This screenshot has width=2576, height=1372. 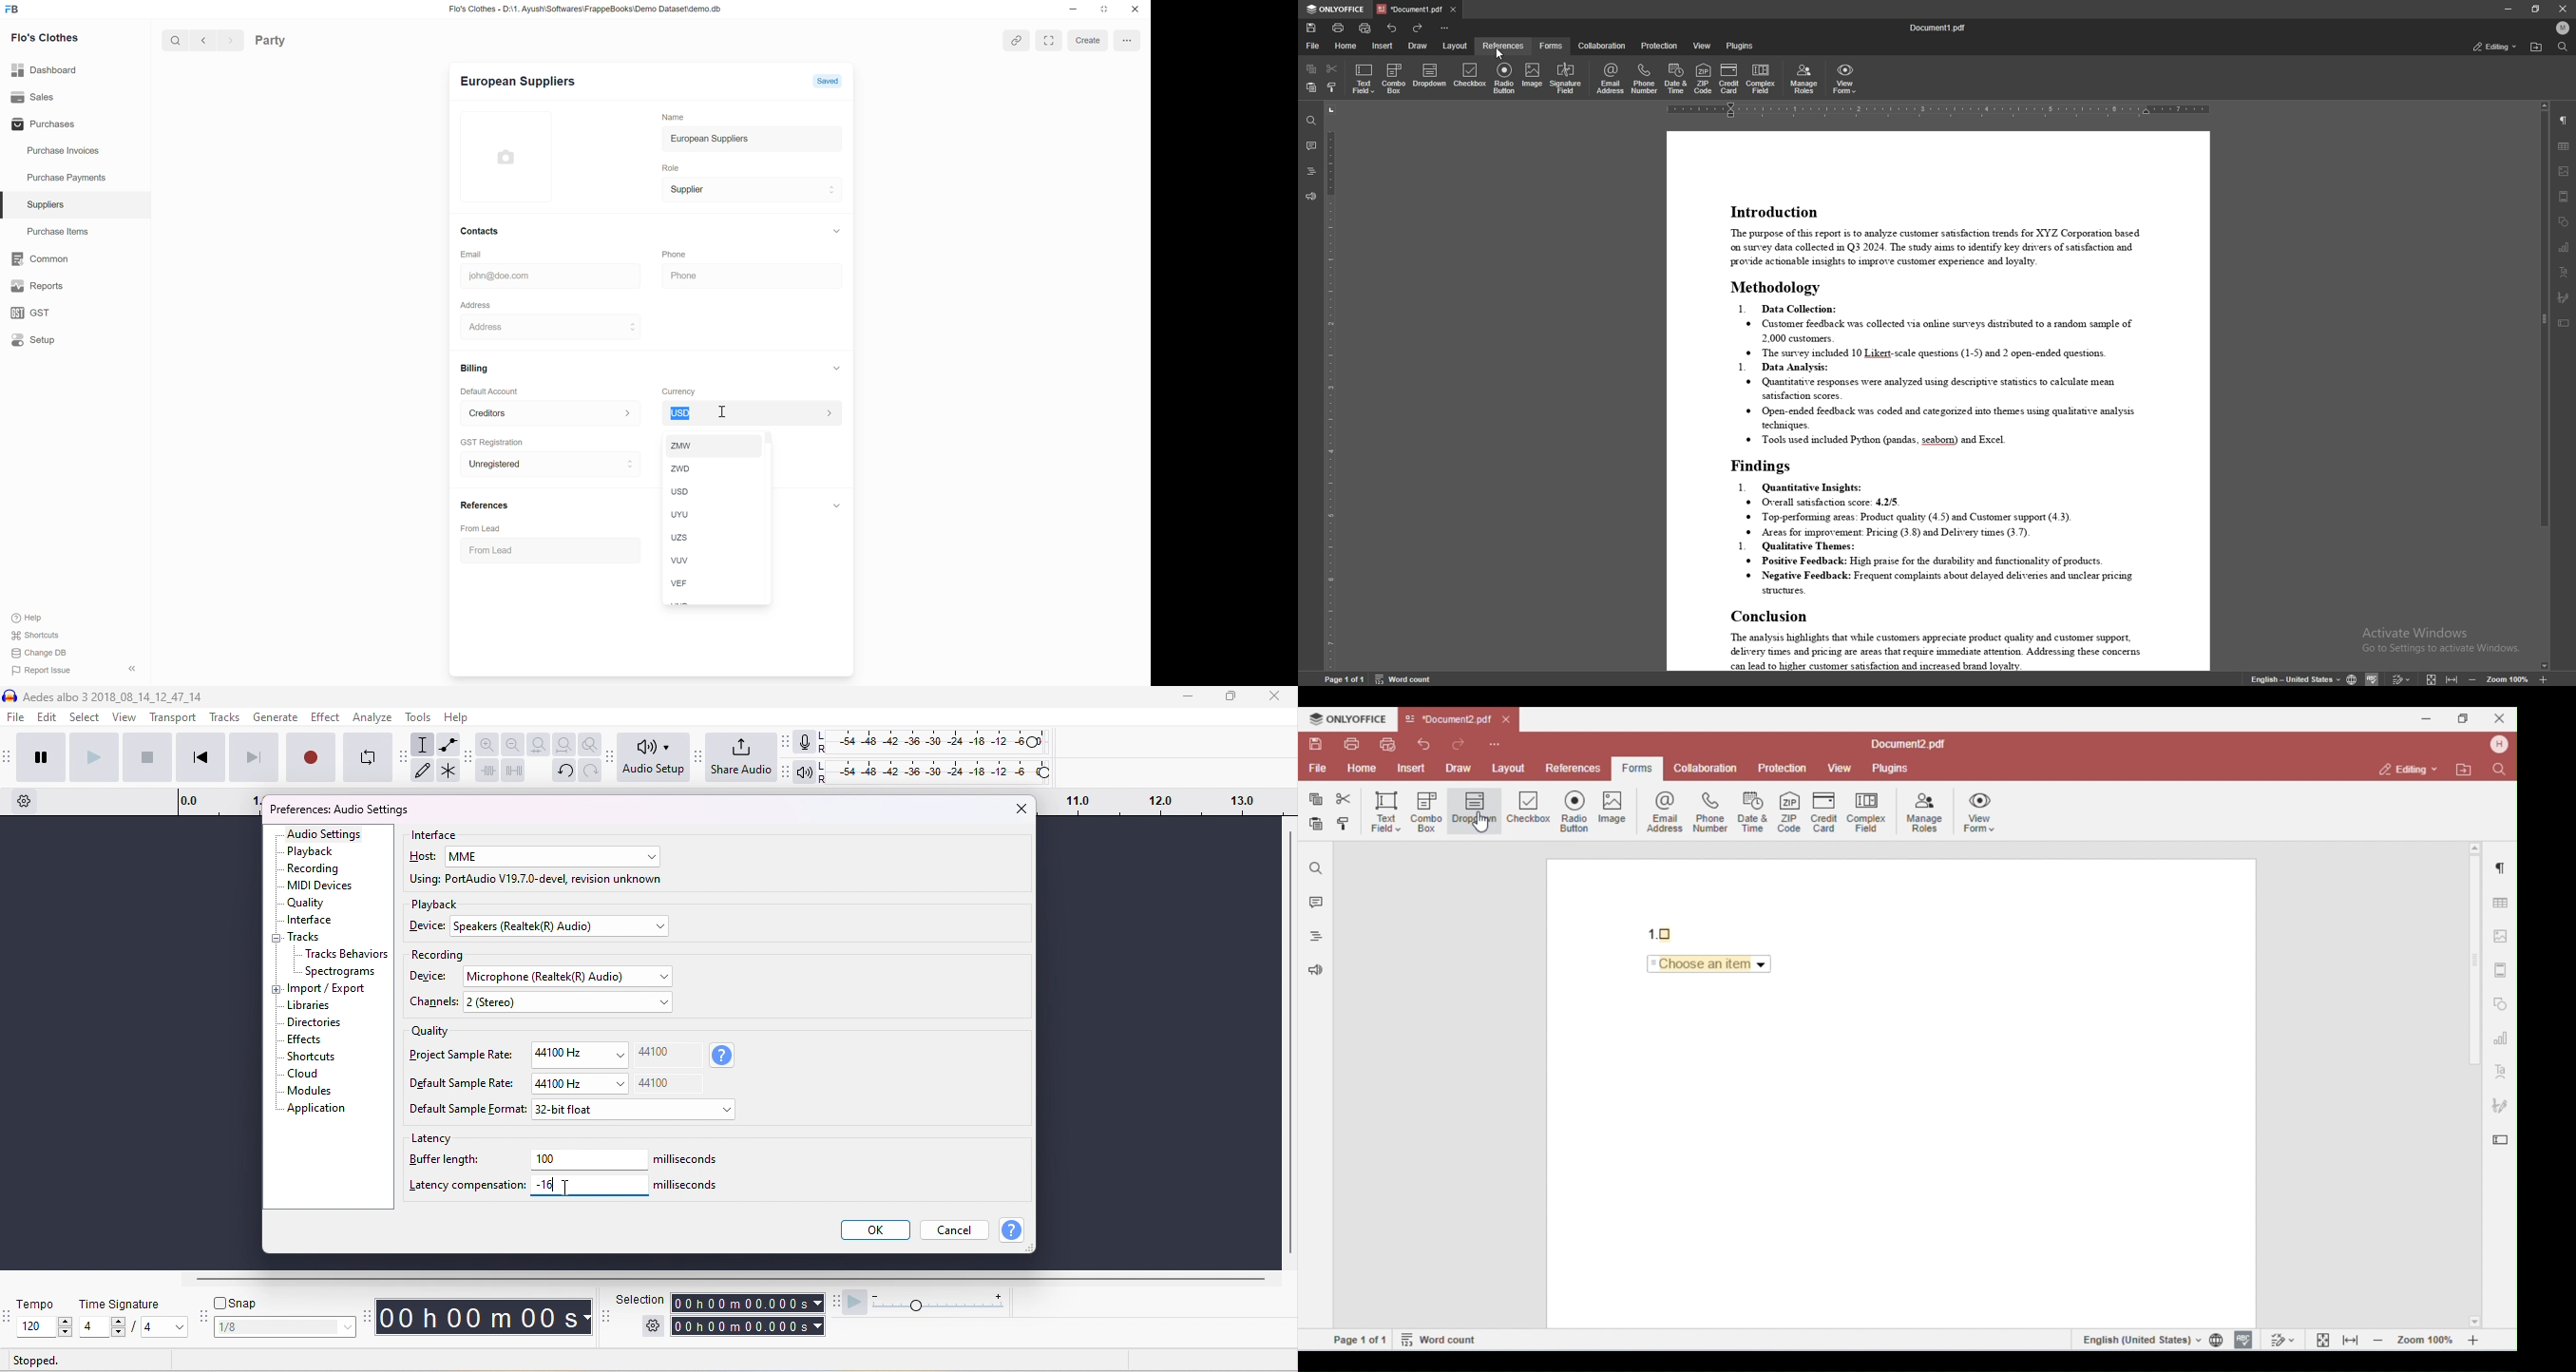 What do you see at coordinates (1313, 68) in the screenshot?
I see `copy` at bounding box center [1313, 68].